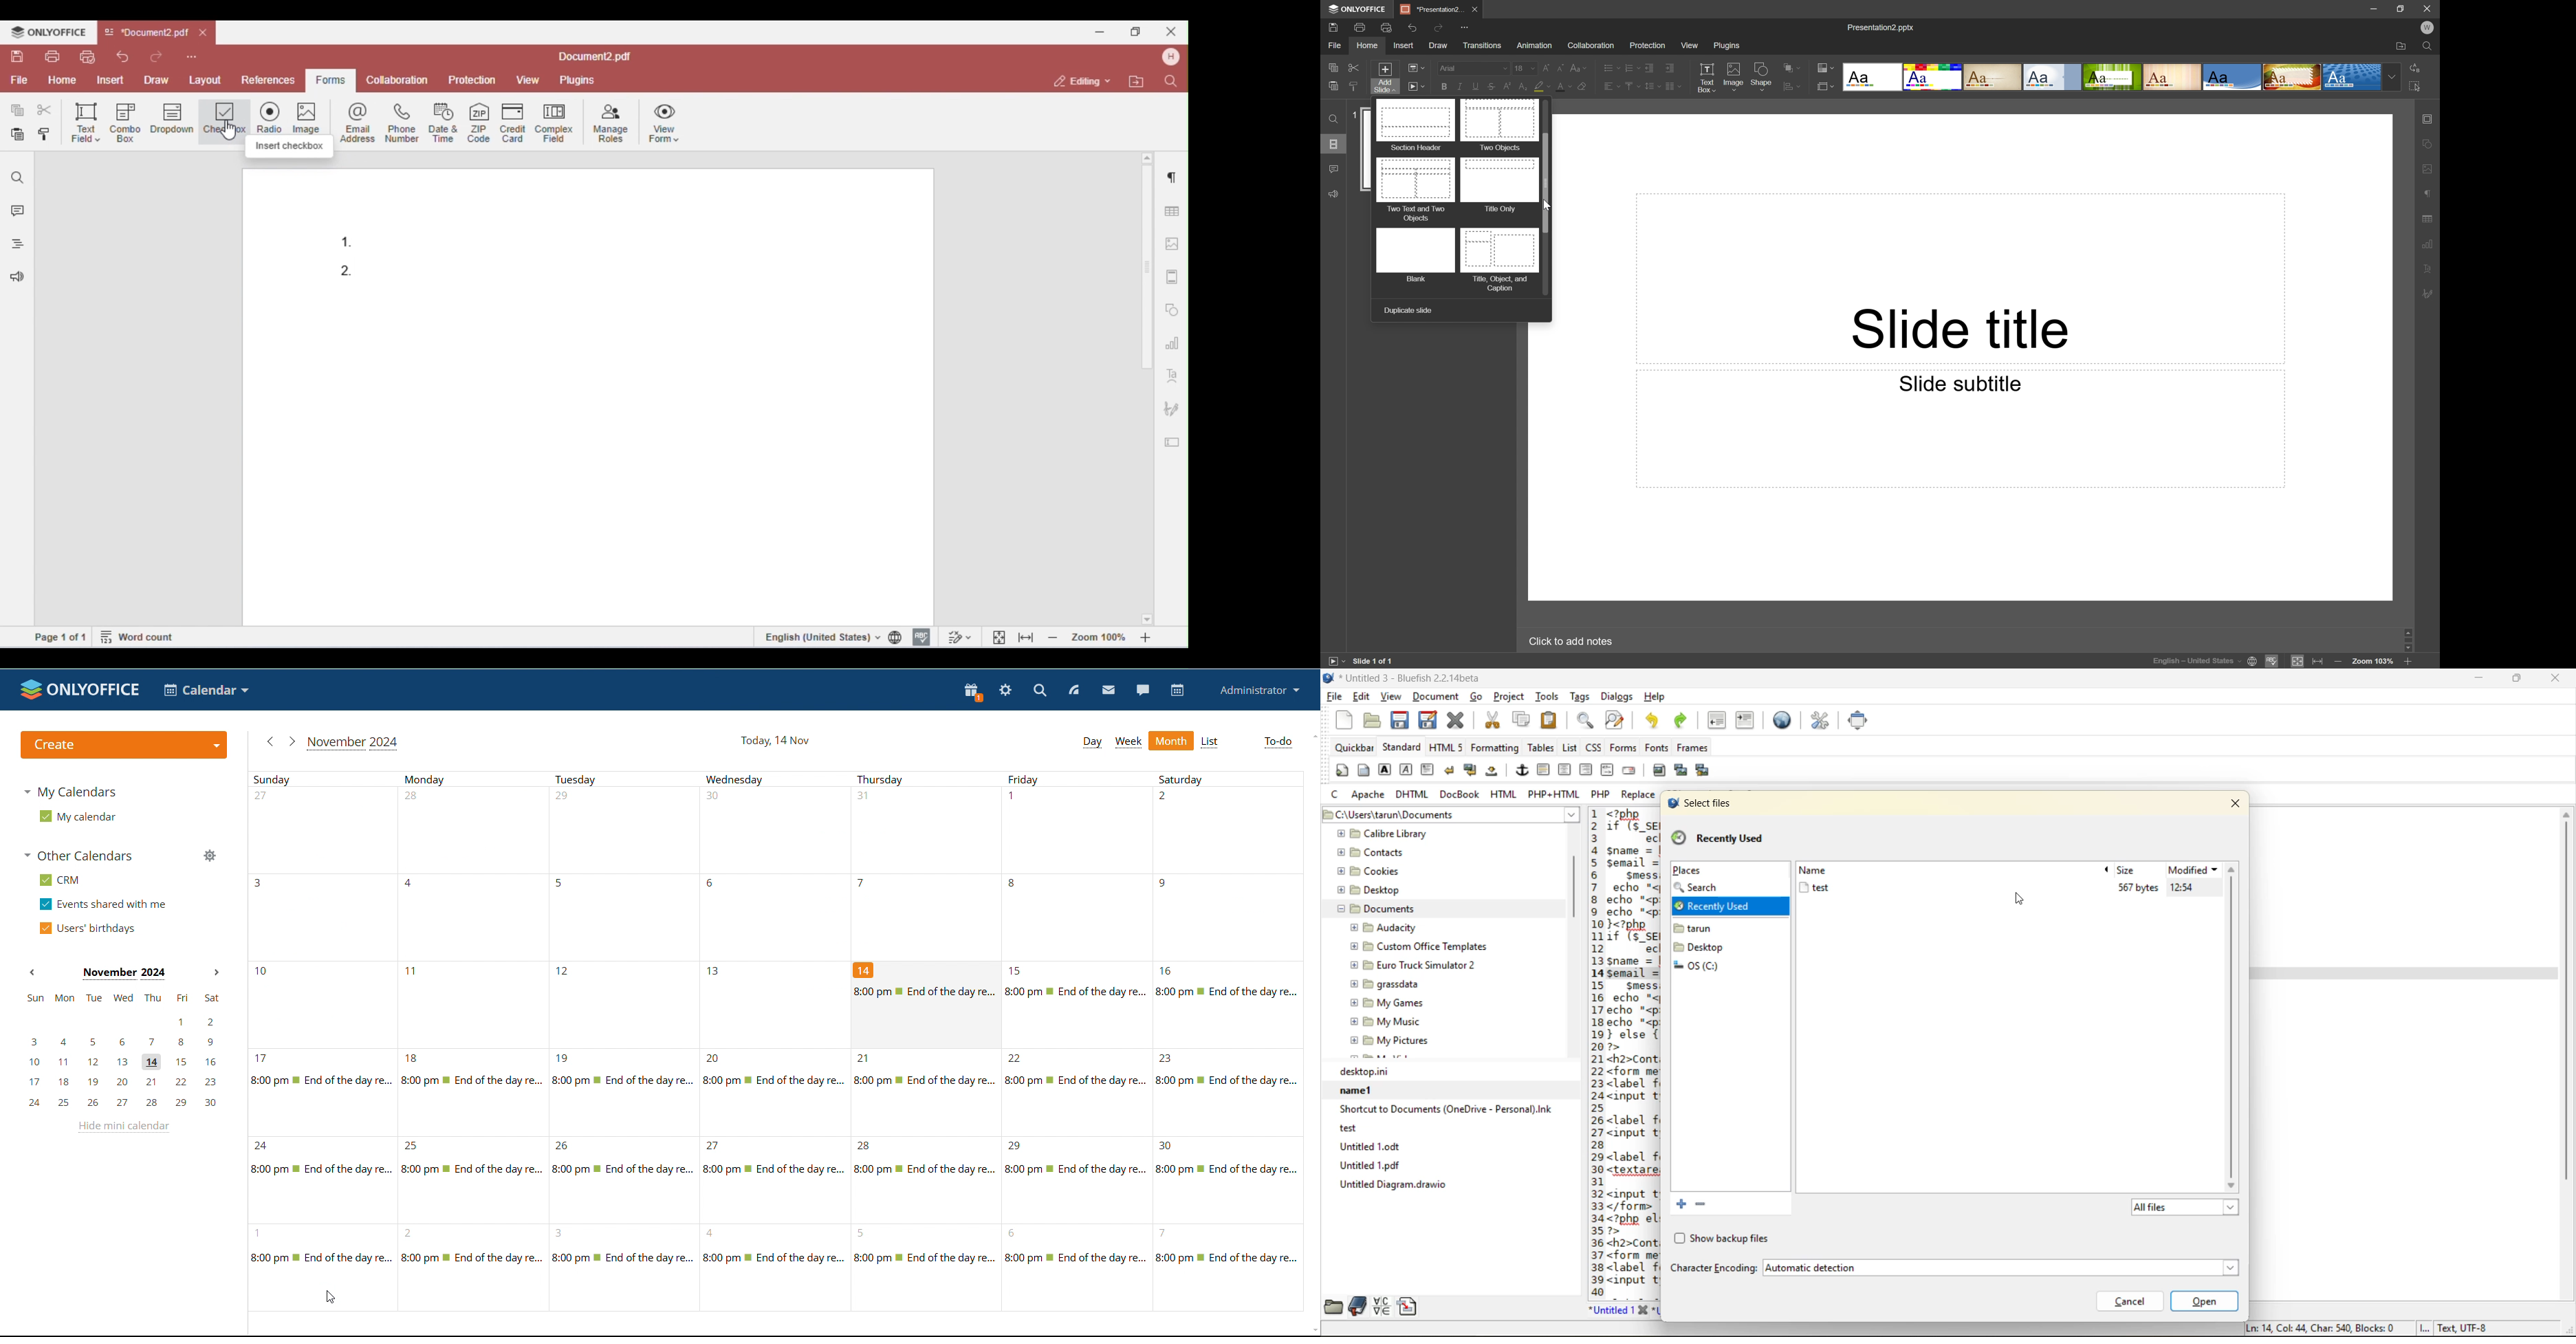 The height and width of the screenshot is (1344, 2576). I want to click on list, so click(1570, 748).